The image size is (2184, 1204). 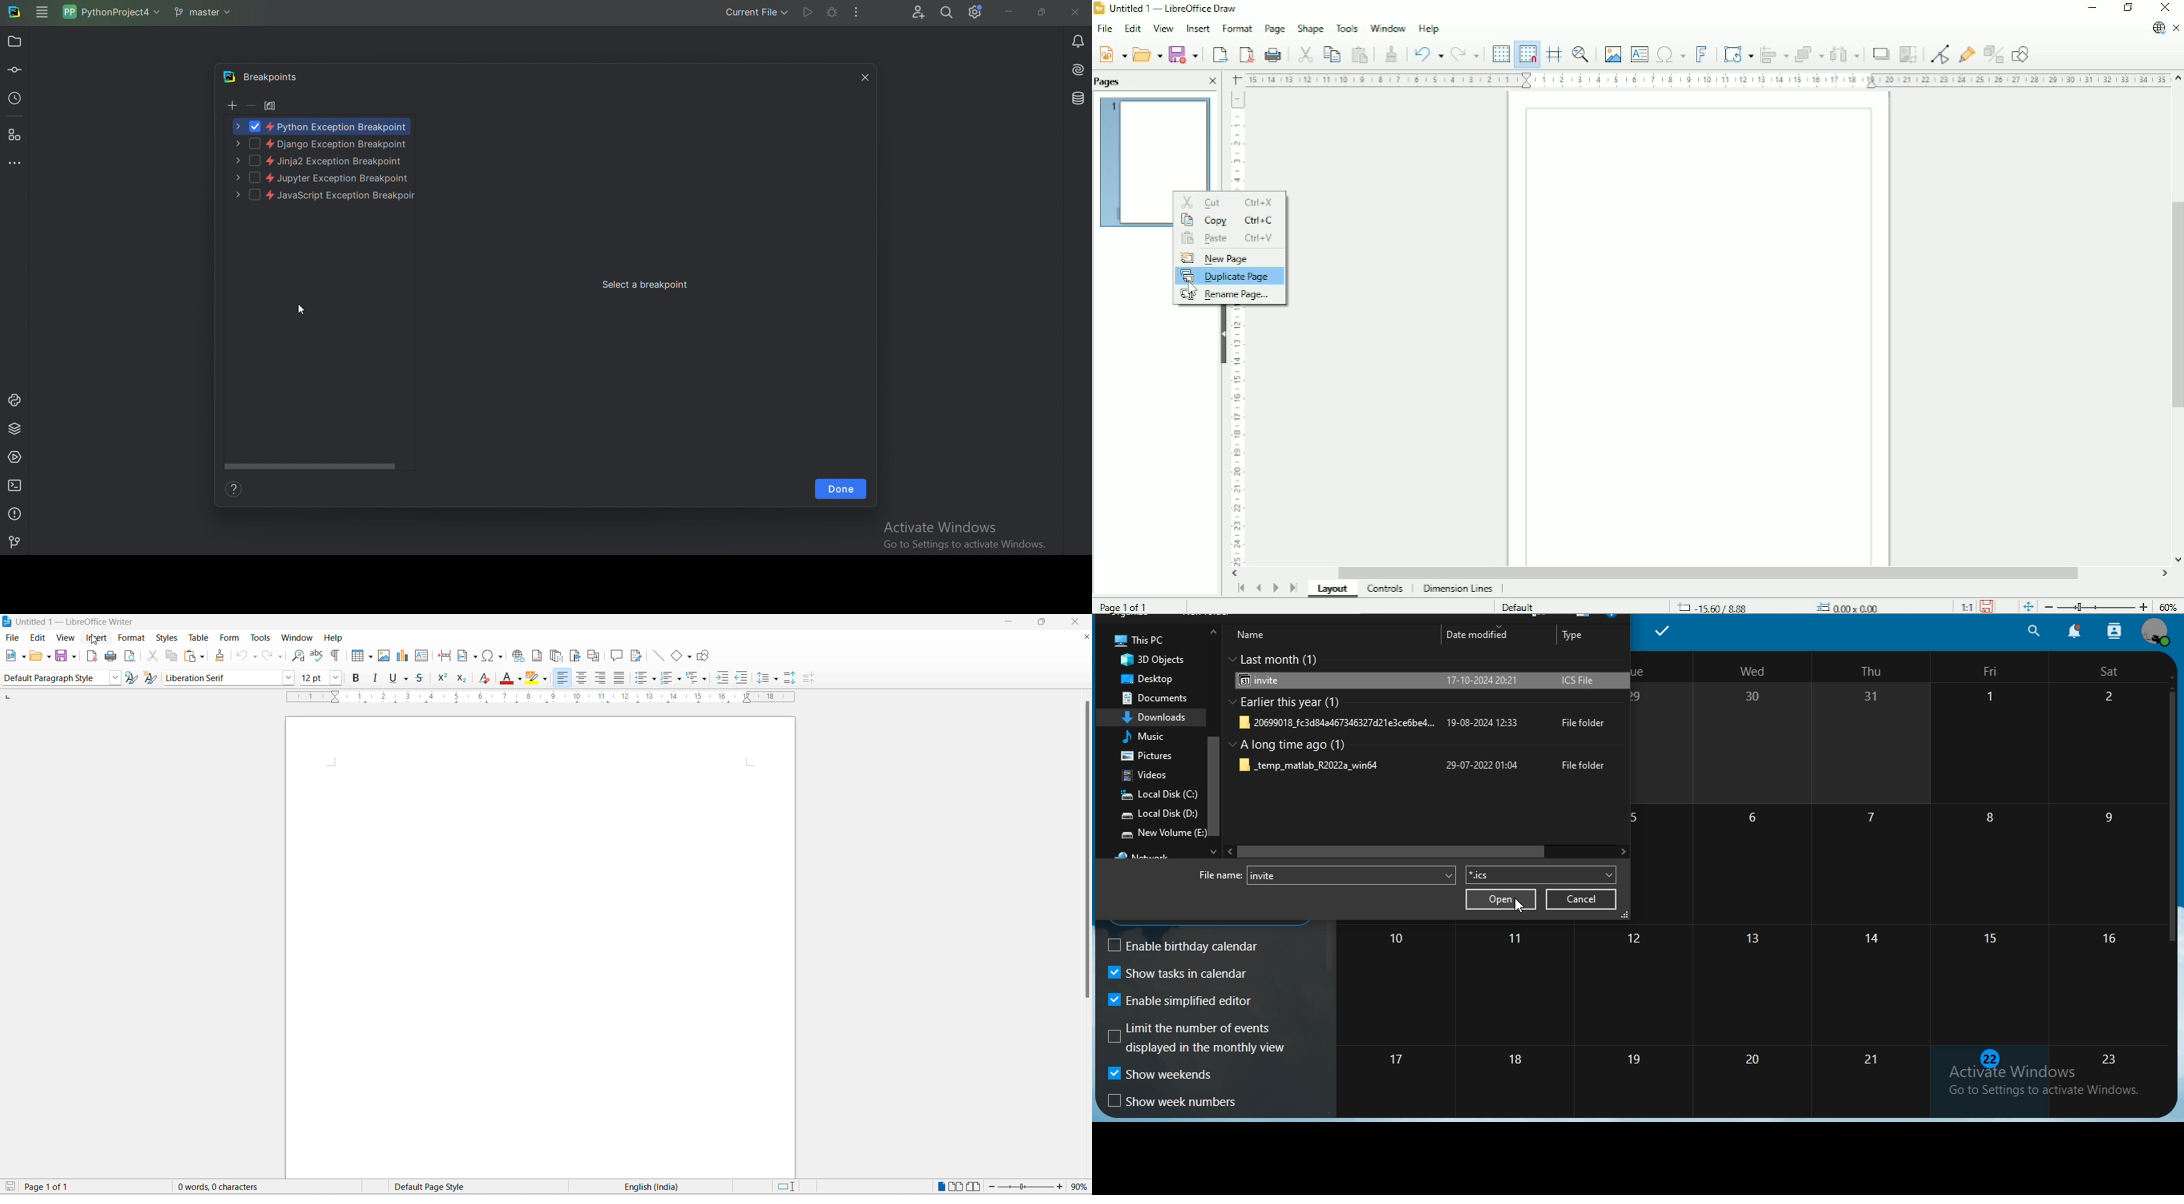 What do you see at coordinates (1775, 54) in the screenshot?
I see `Align objects` at bounding box center [1775, 54].